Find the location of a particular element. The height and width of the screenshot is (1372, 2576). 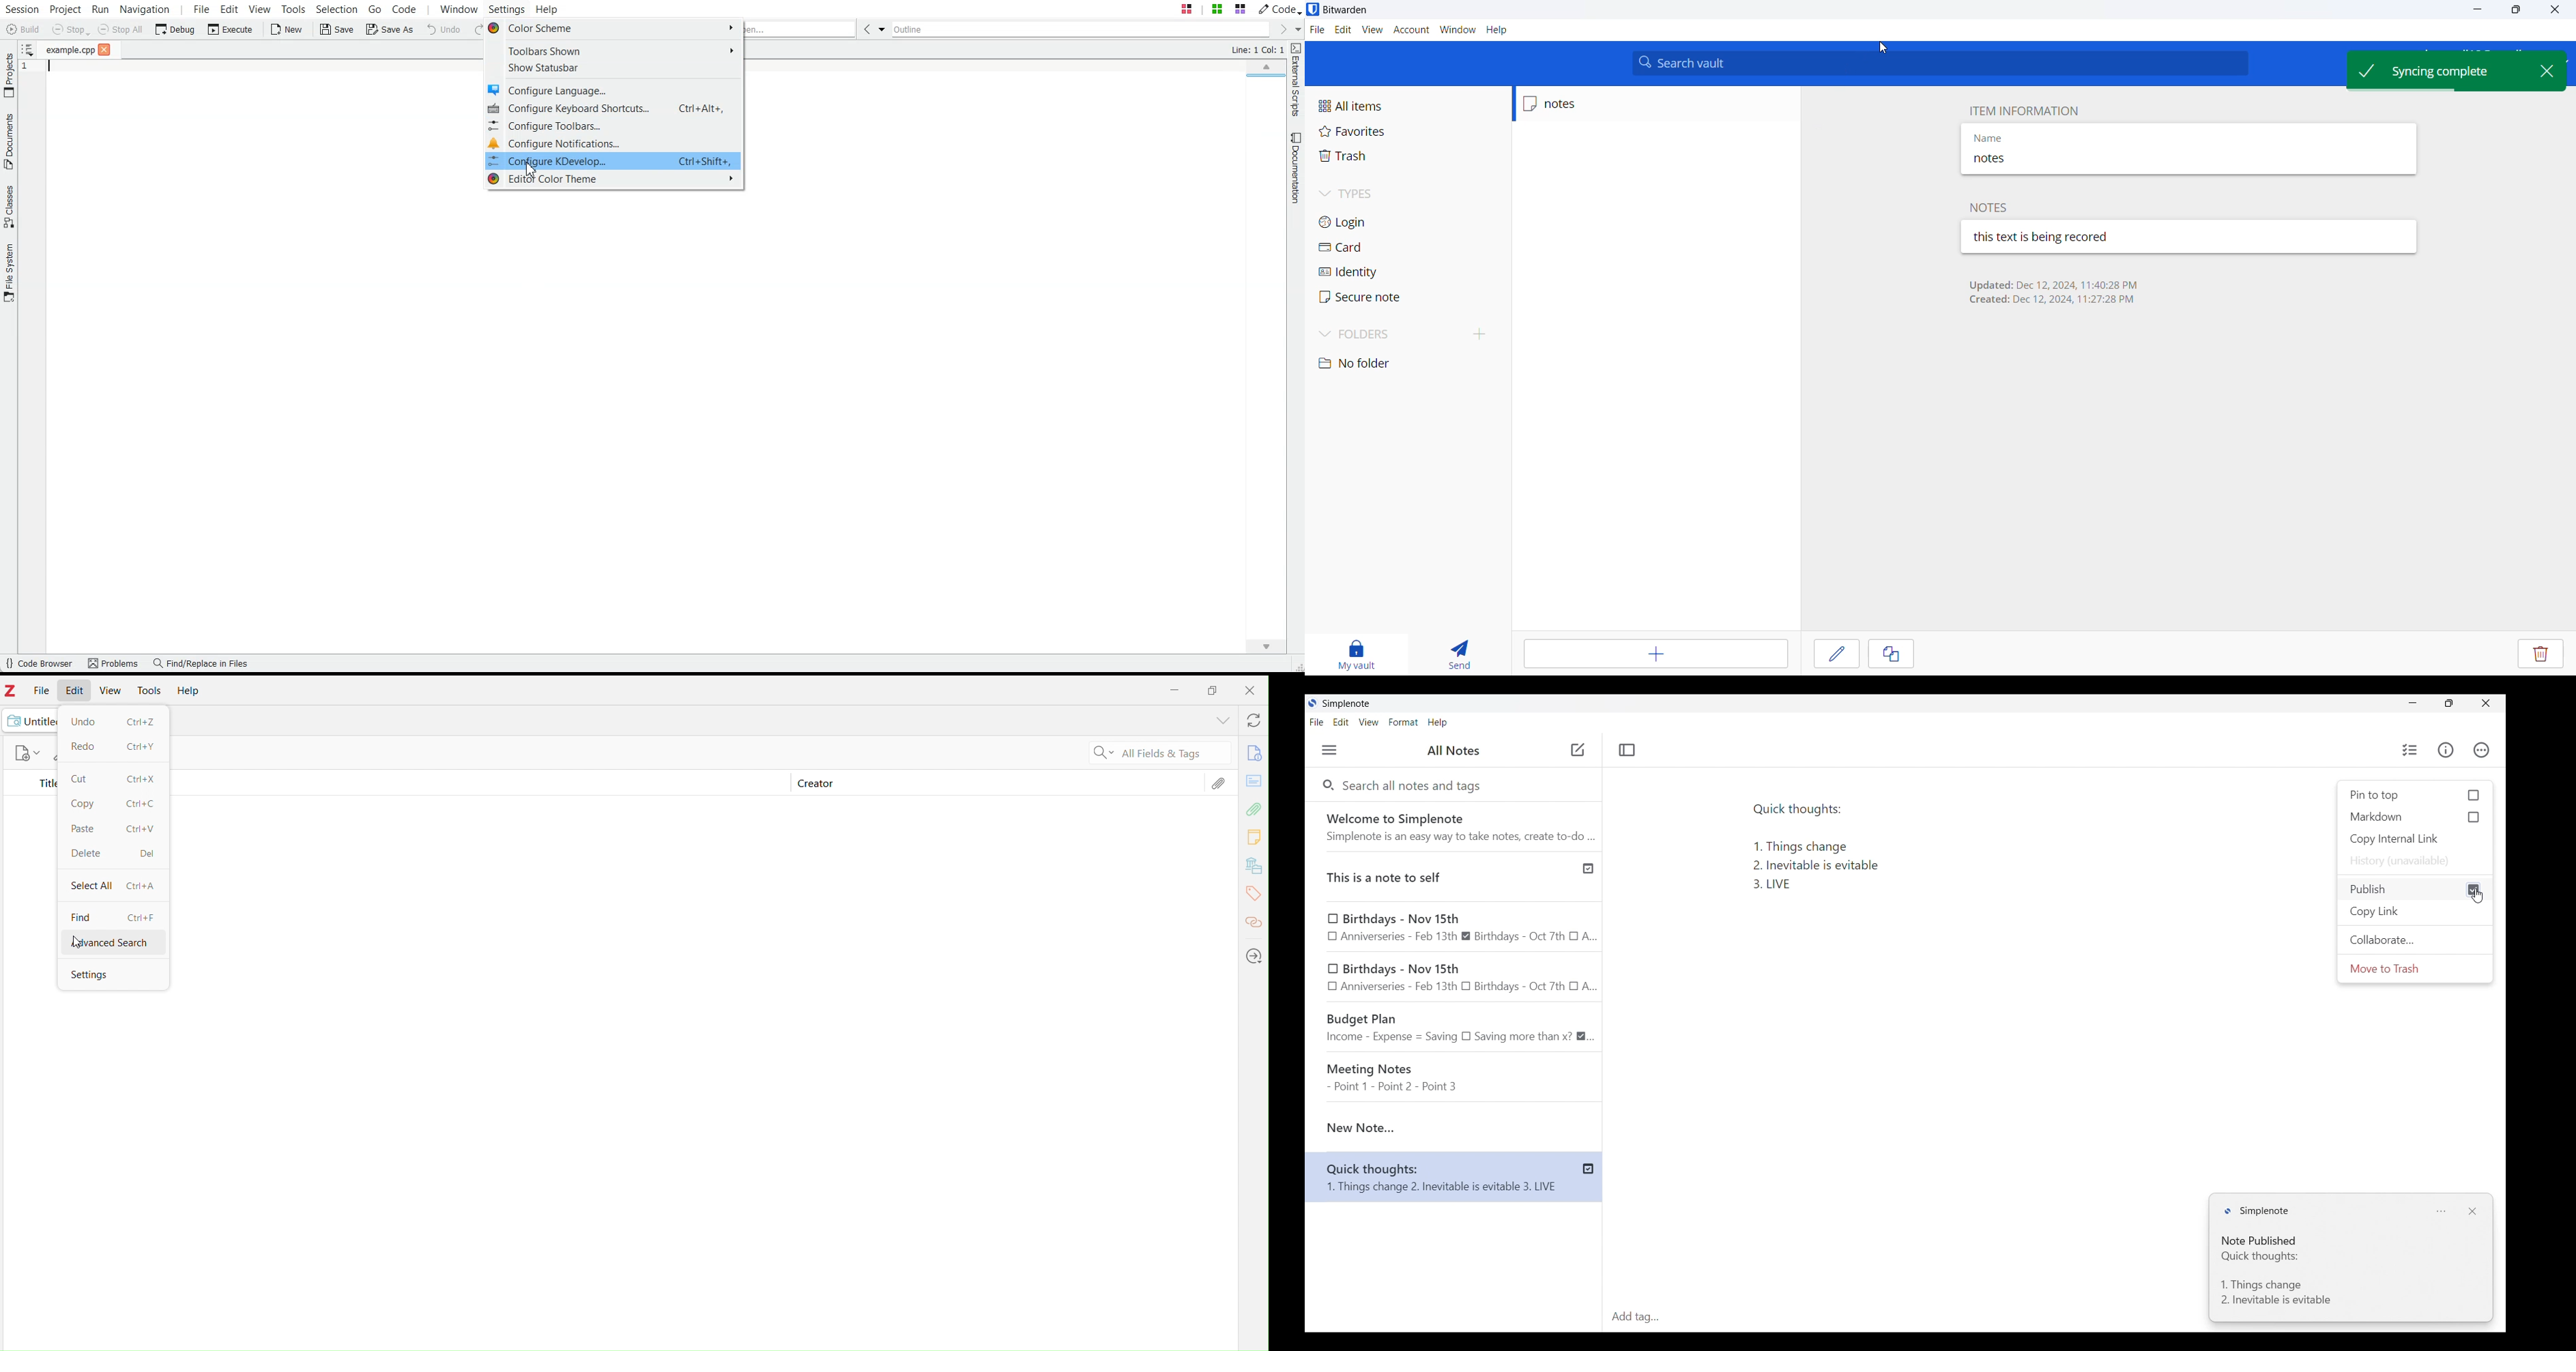

Cursor is located at coordinates (76, 940).